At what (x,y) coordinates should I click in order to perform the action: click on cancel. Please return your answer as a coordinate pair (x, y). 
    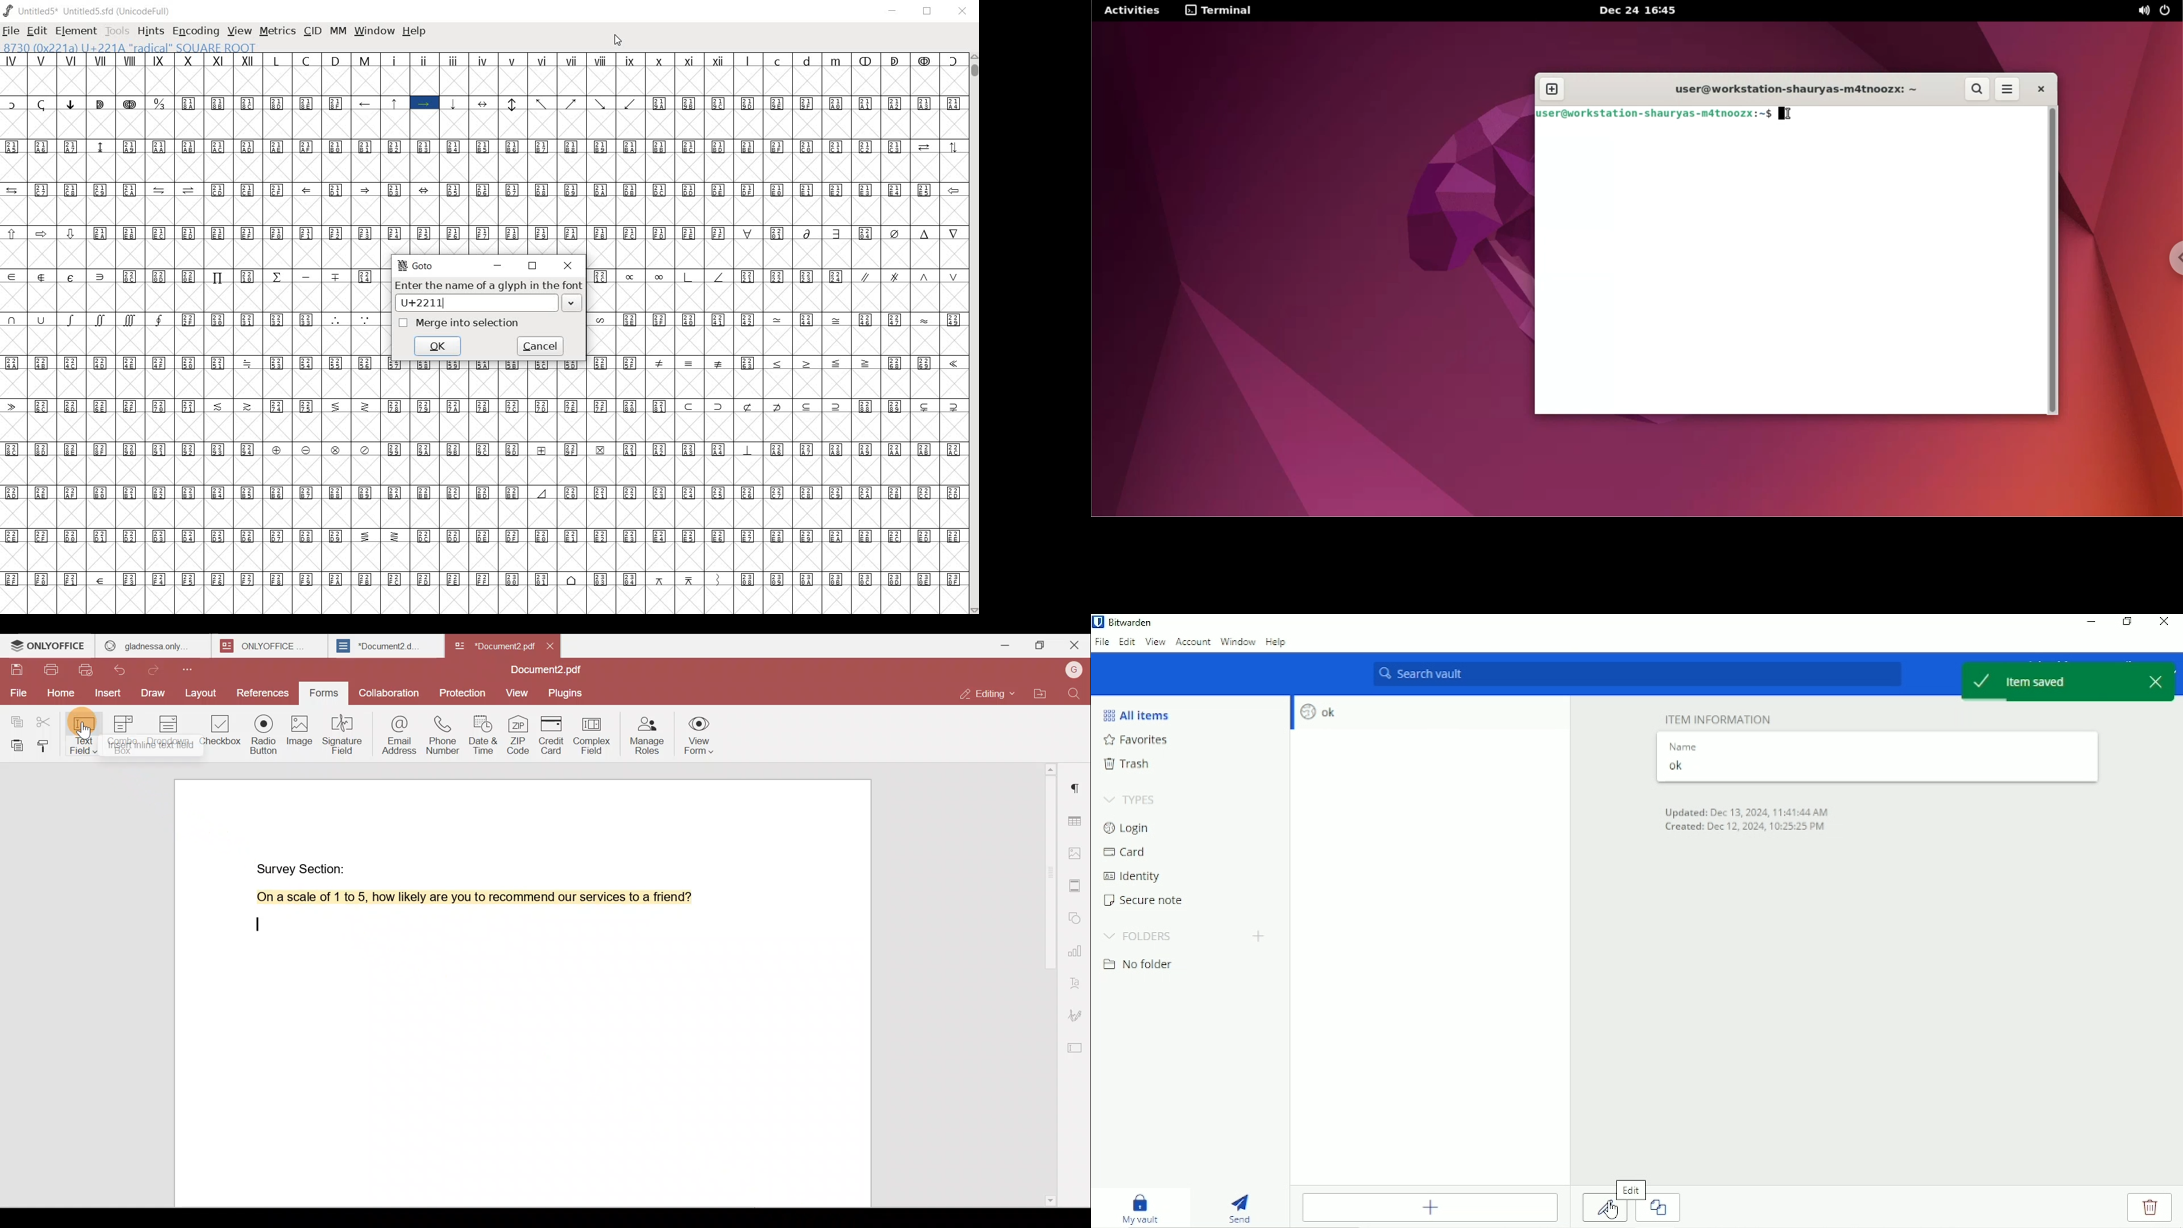
    Looking at the image, I should click on (540, 346).